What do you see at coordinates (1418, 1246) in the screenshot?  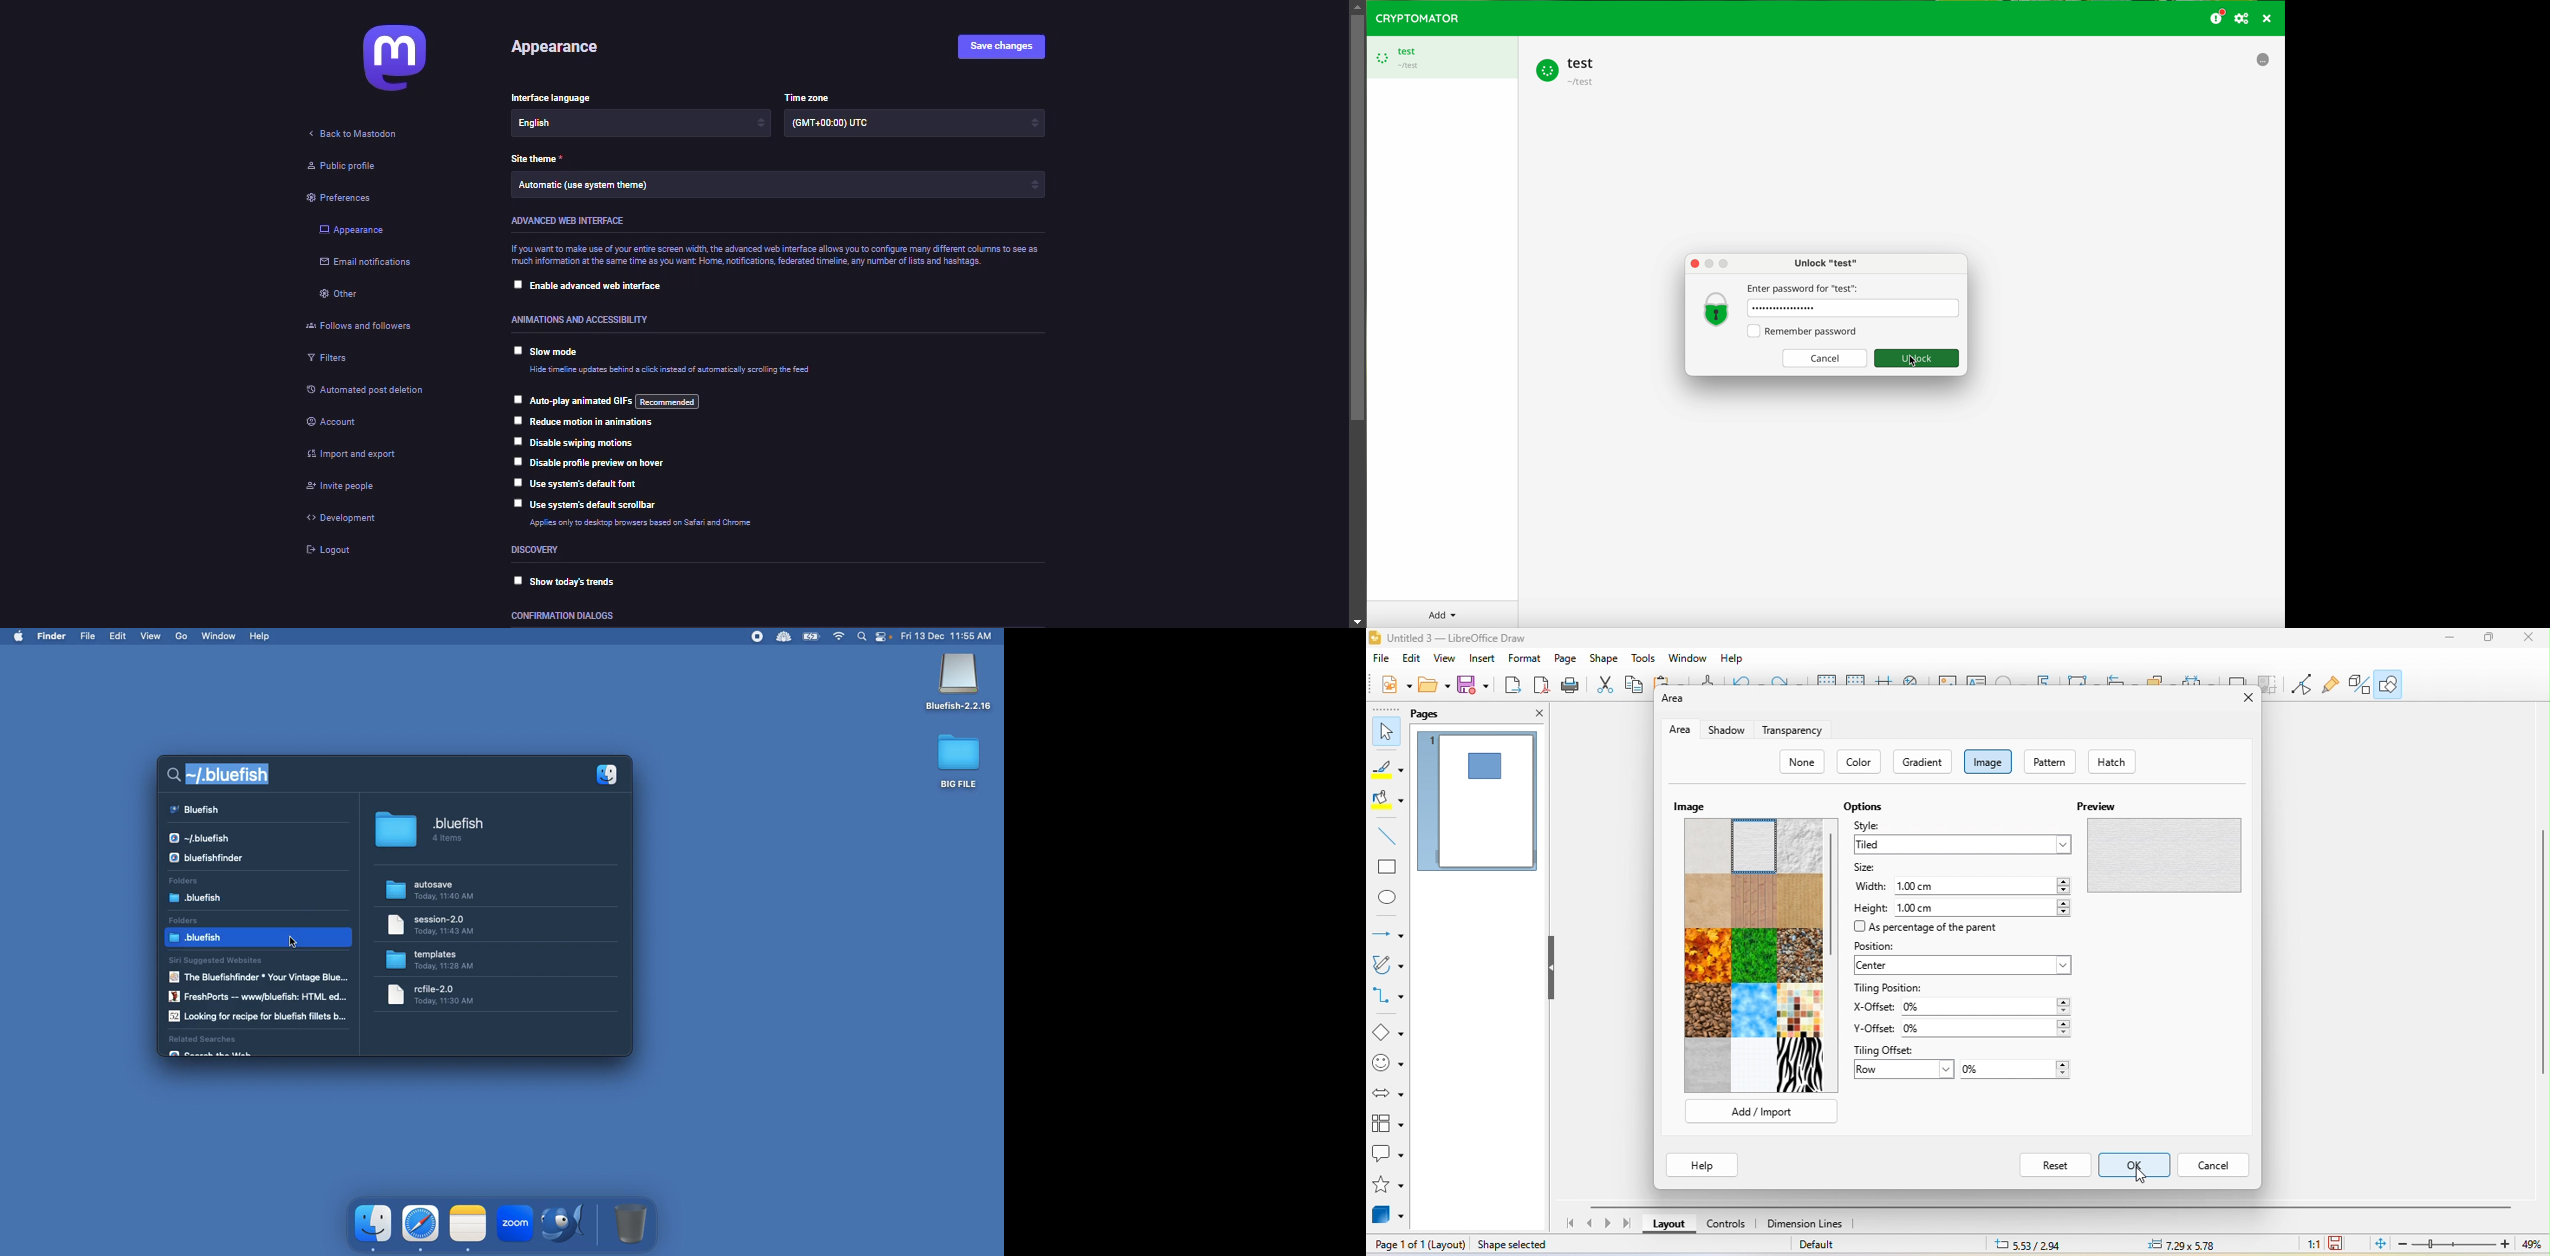 I see `page 1 of 1` at bounding box center [1418, 1246].